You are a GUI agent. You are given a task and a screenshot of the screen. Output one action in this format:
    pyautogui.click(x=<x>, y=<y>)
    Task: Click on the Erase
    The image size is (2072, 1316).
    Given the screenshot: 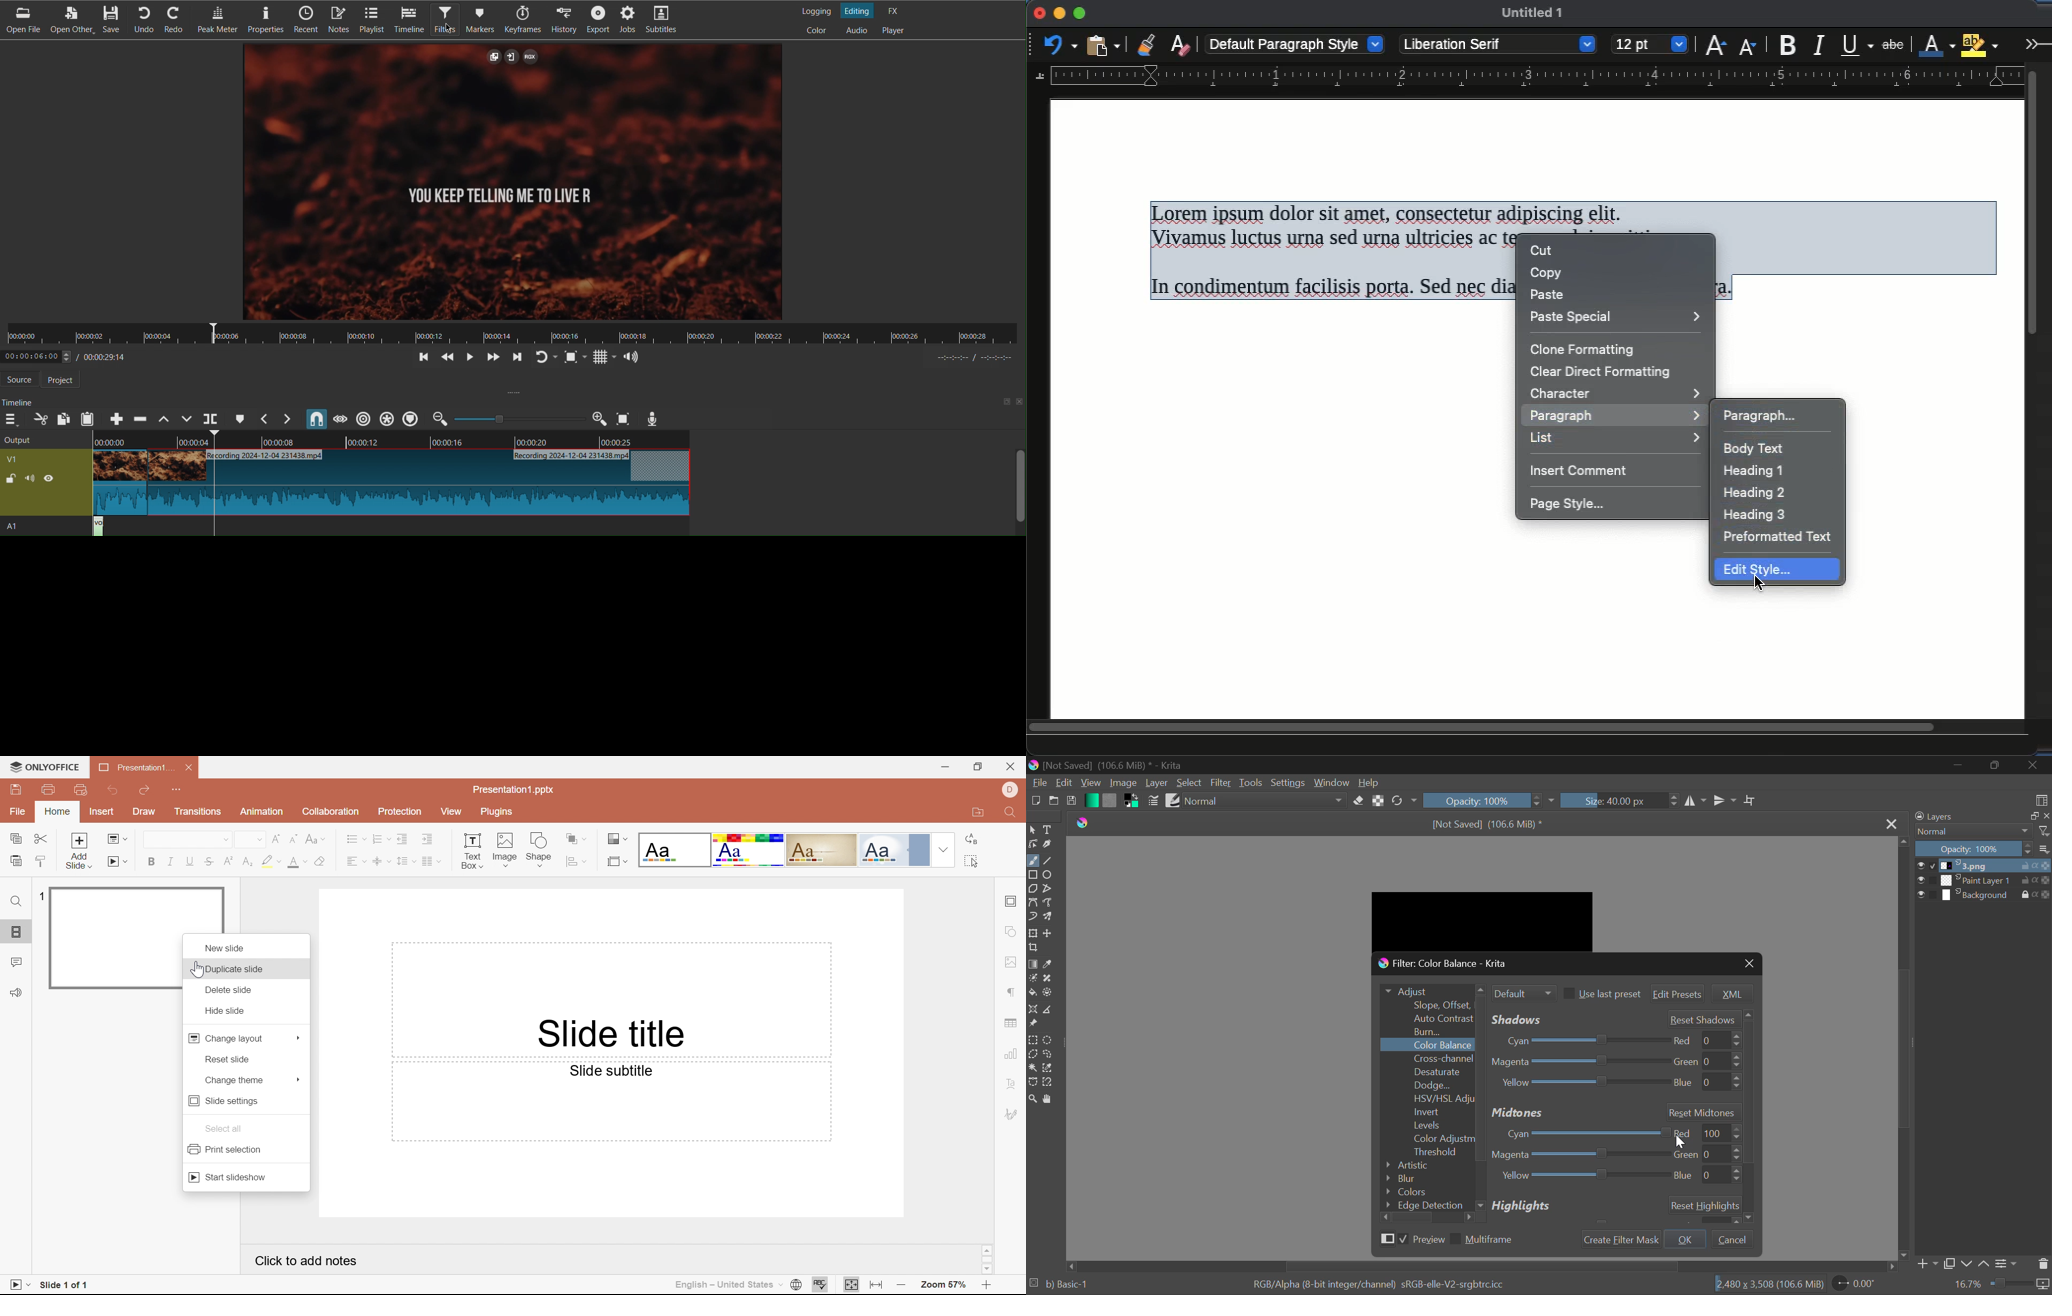 What is the action you would take?
    pyautogui.click(x=1358, y=801)
    